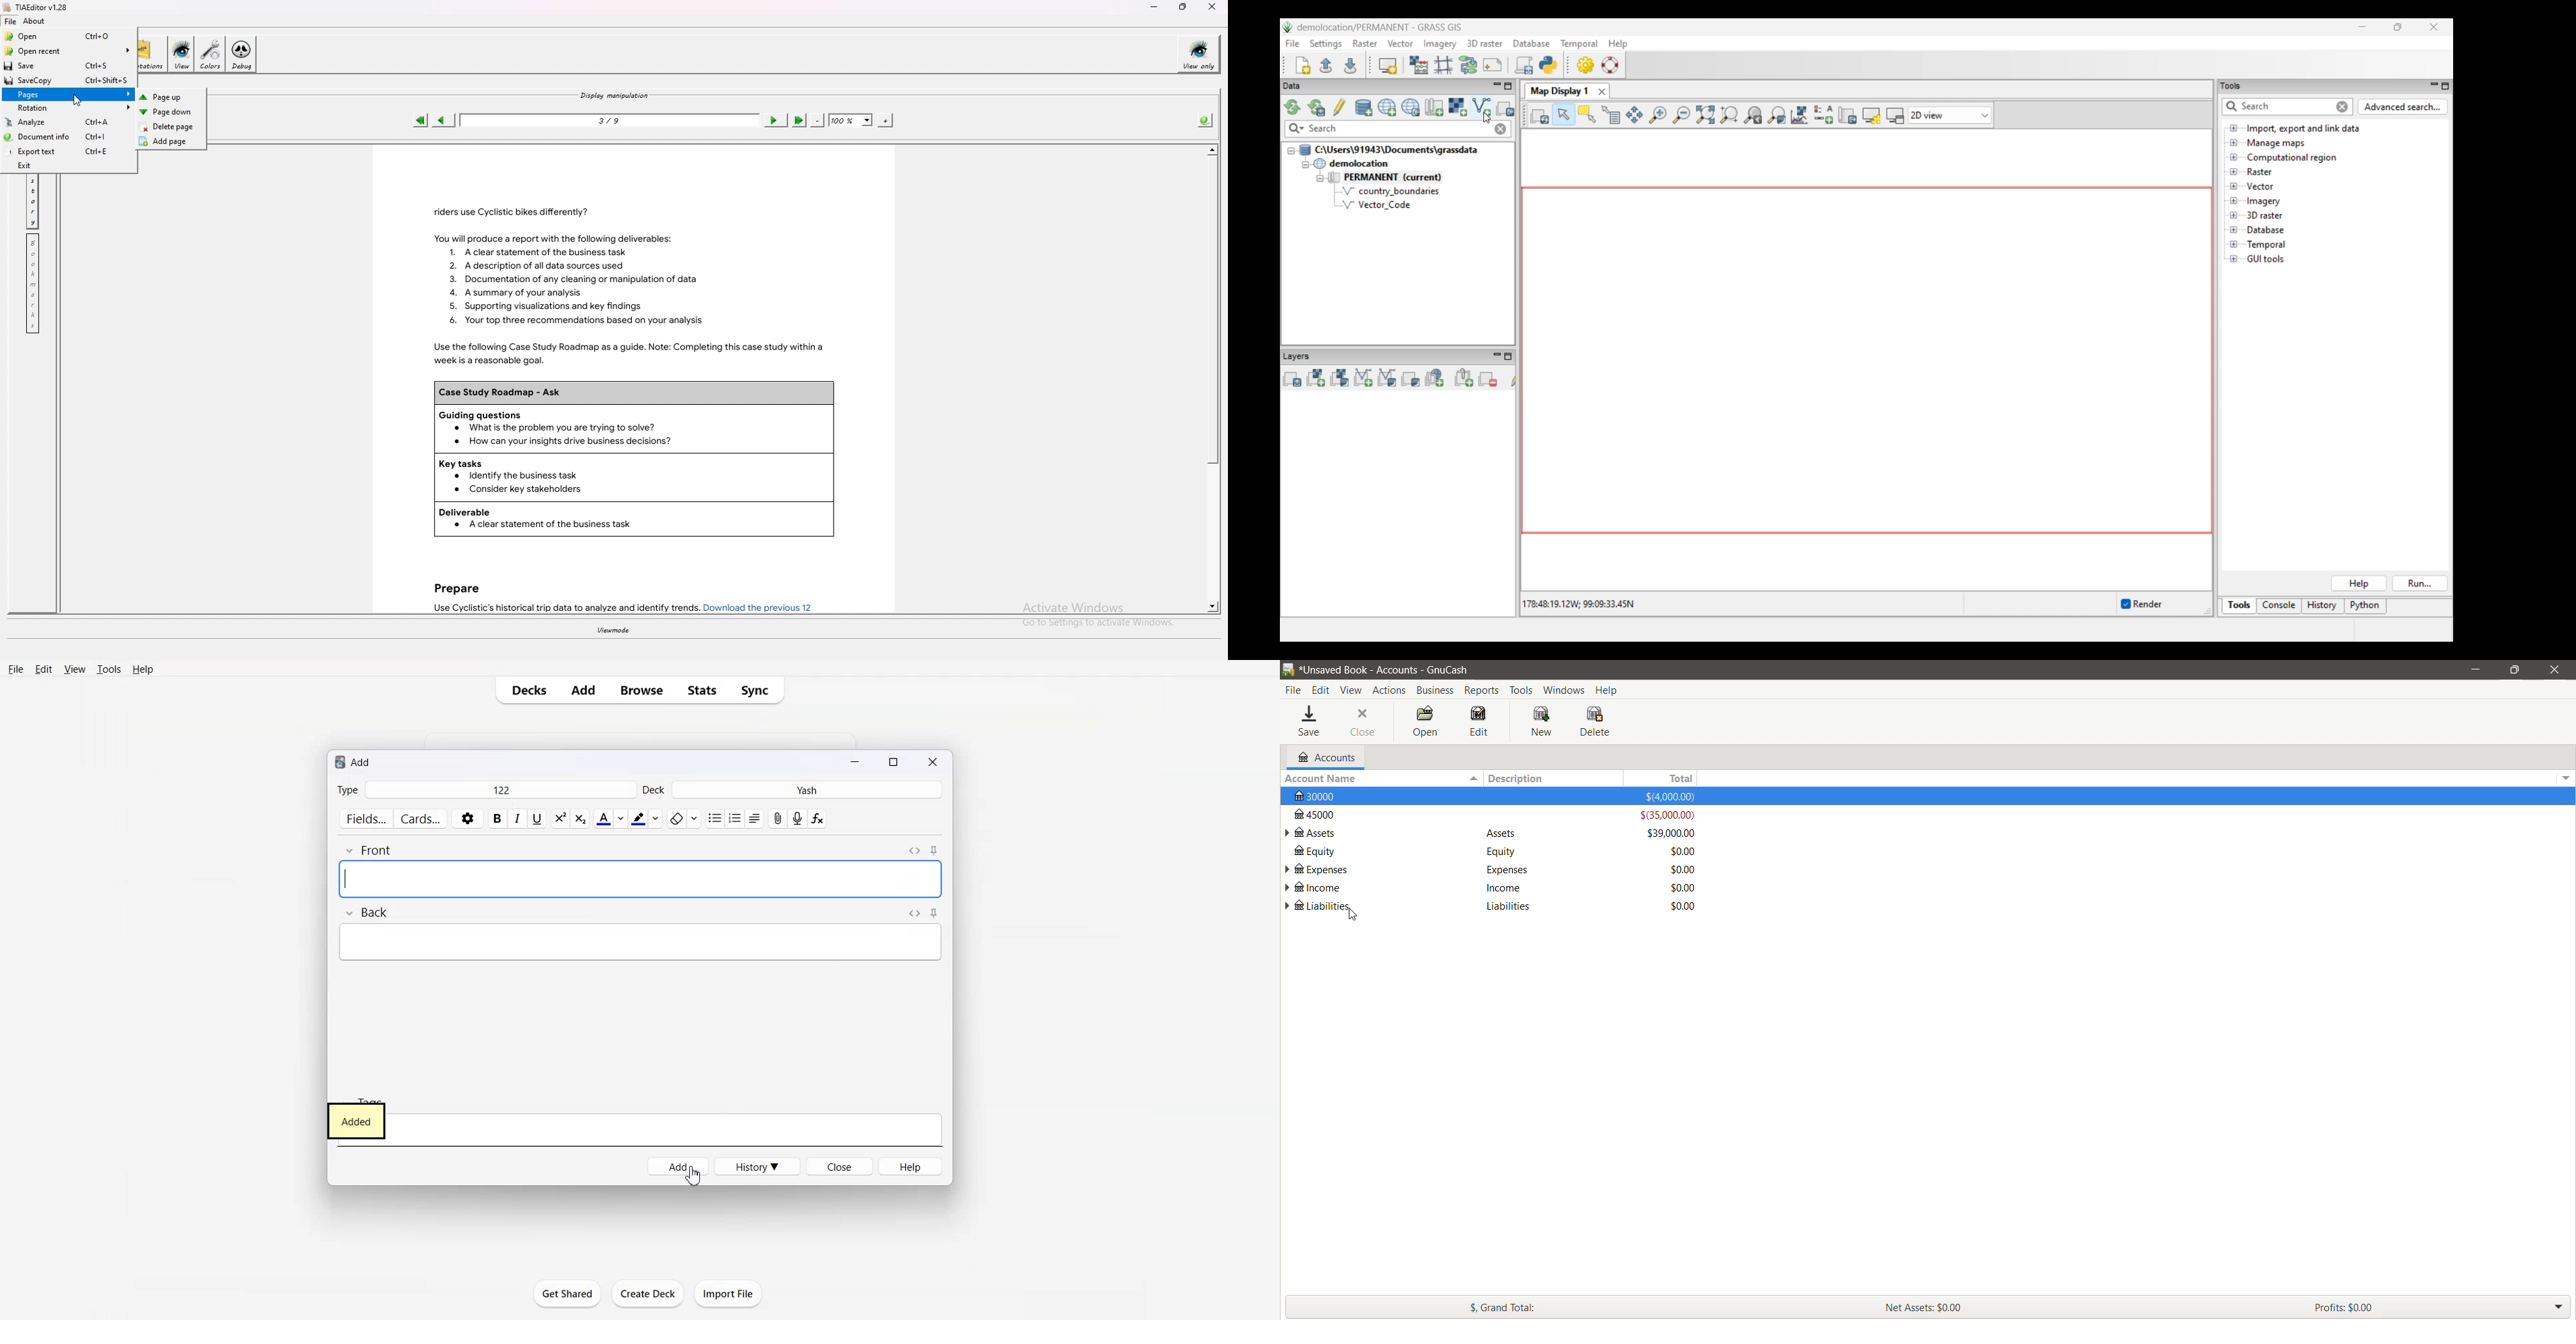  I want to click on Attach file, so click(778, 818).